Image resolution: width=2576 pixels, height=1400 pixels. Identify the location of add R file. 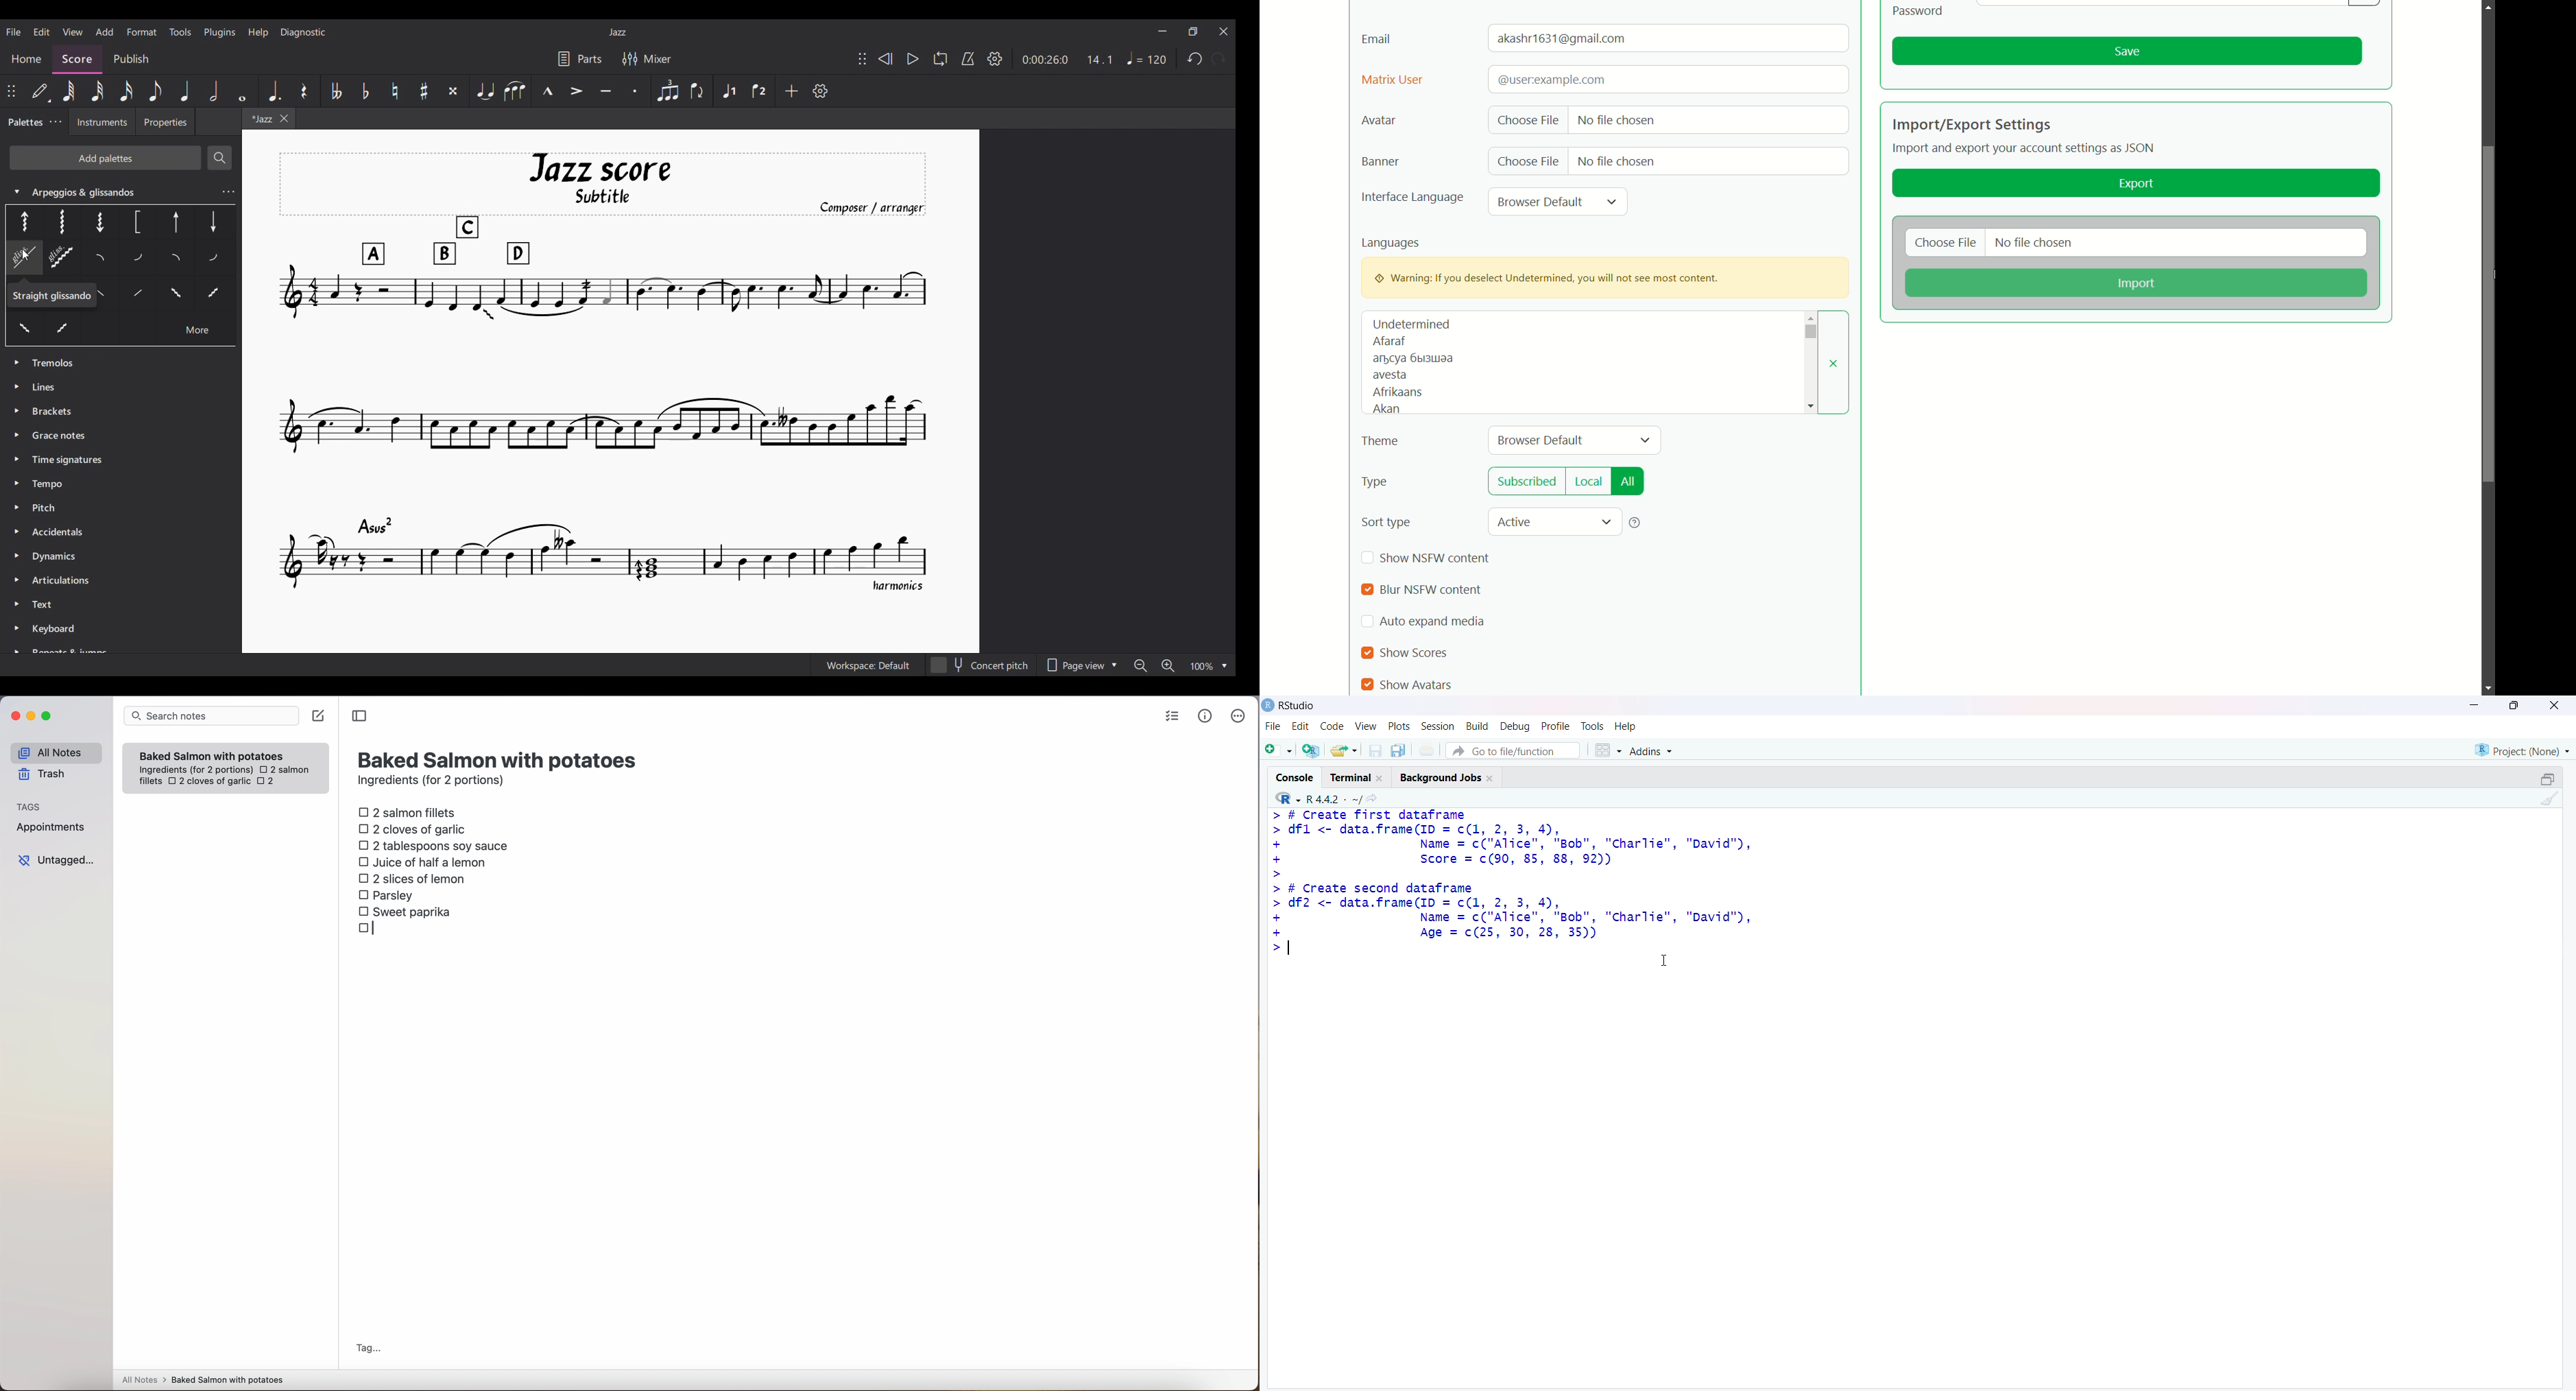
(1312, 750).